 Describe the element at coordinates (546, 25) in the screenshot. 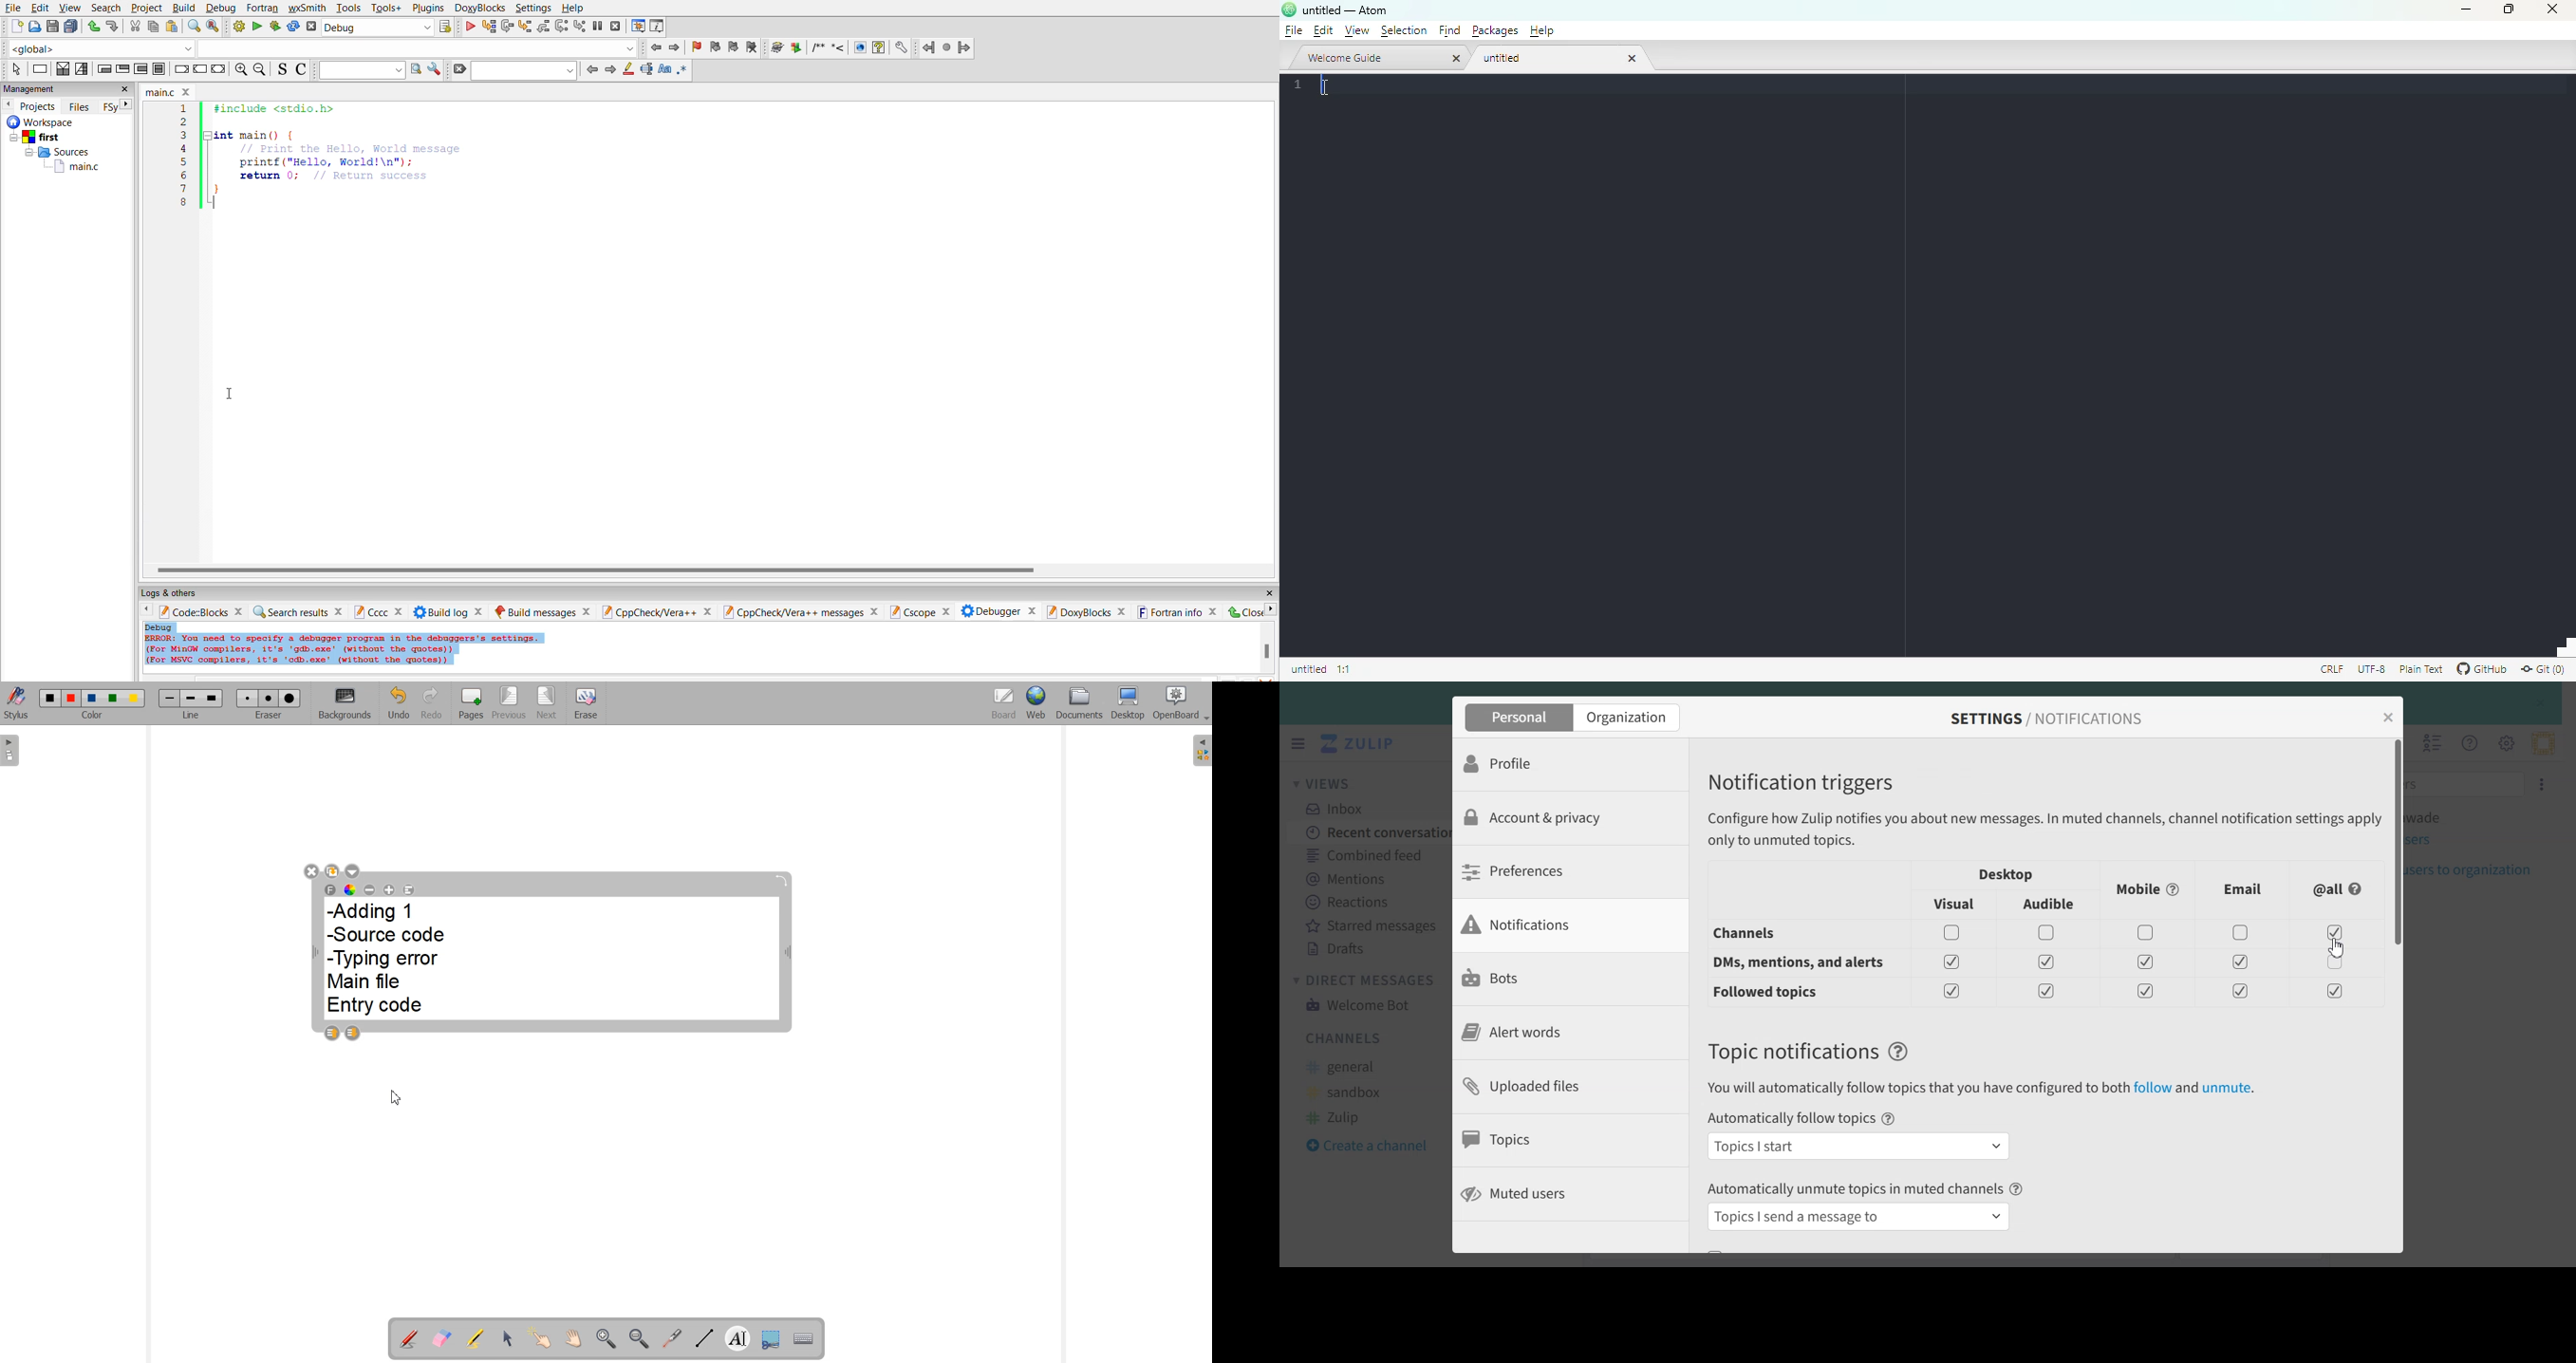

I see `step out` at that location.